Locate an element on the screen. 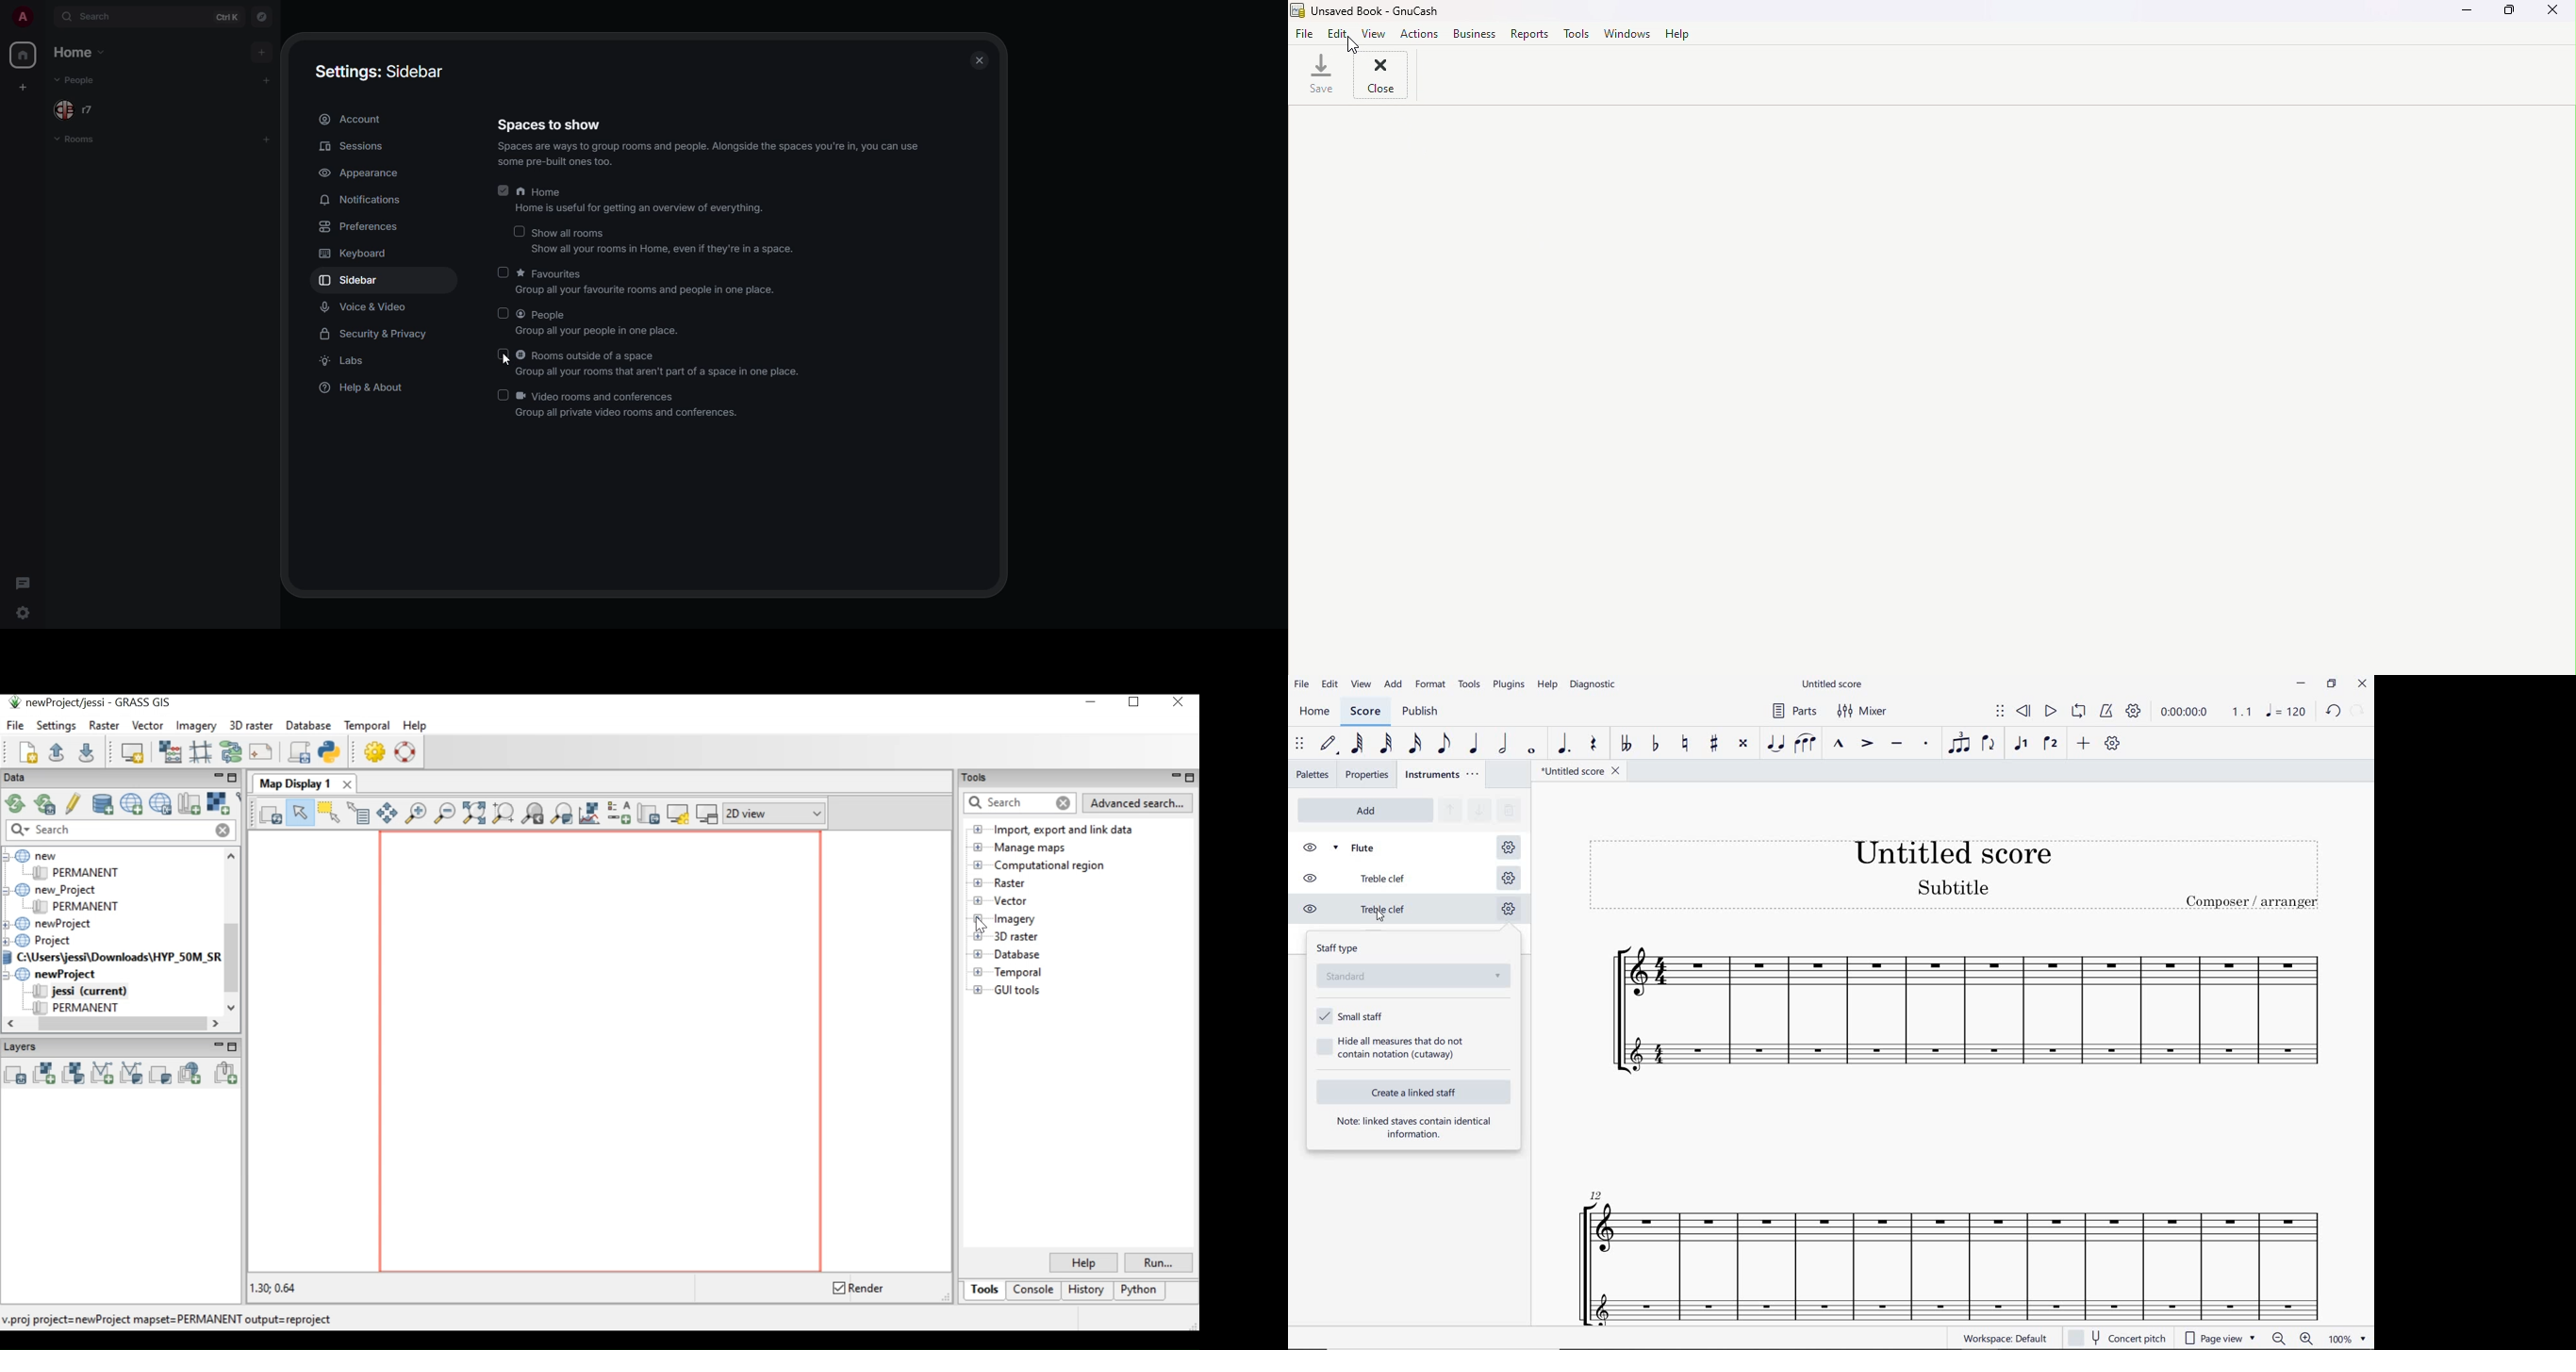  32ND NOTE is located at coordinates (1386, 744).